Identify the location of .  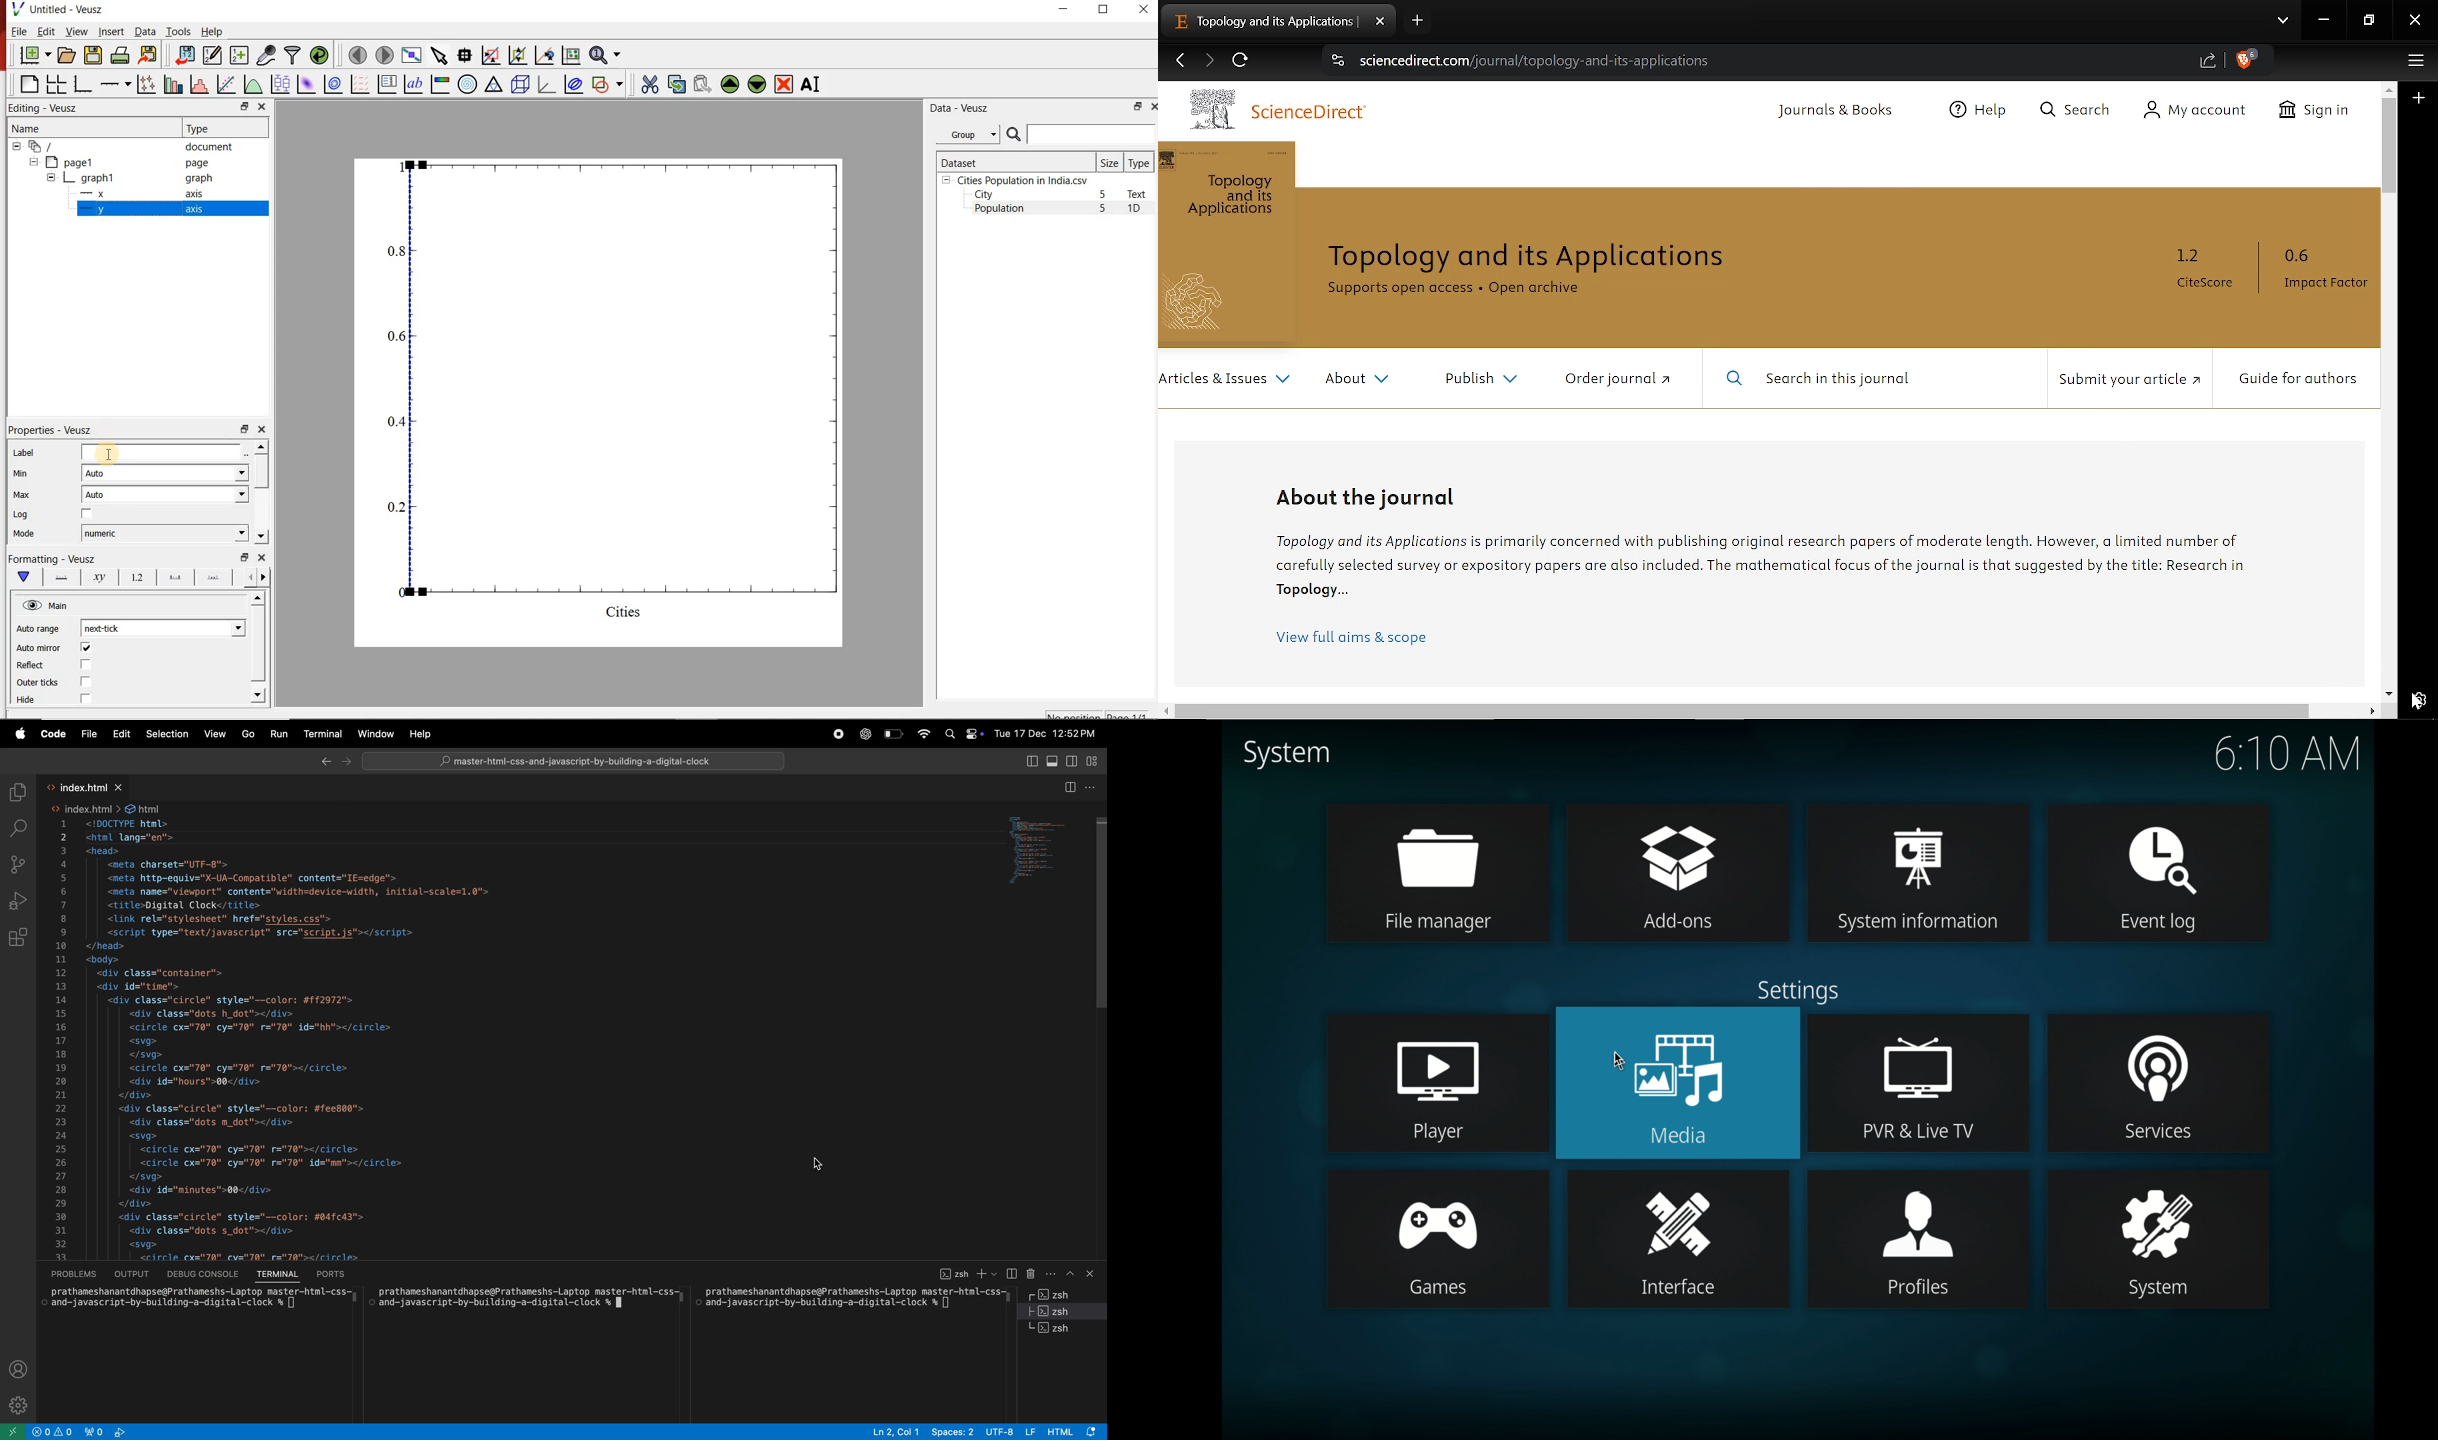
(1793, 989).